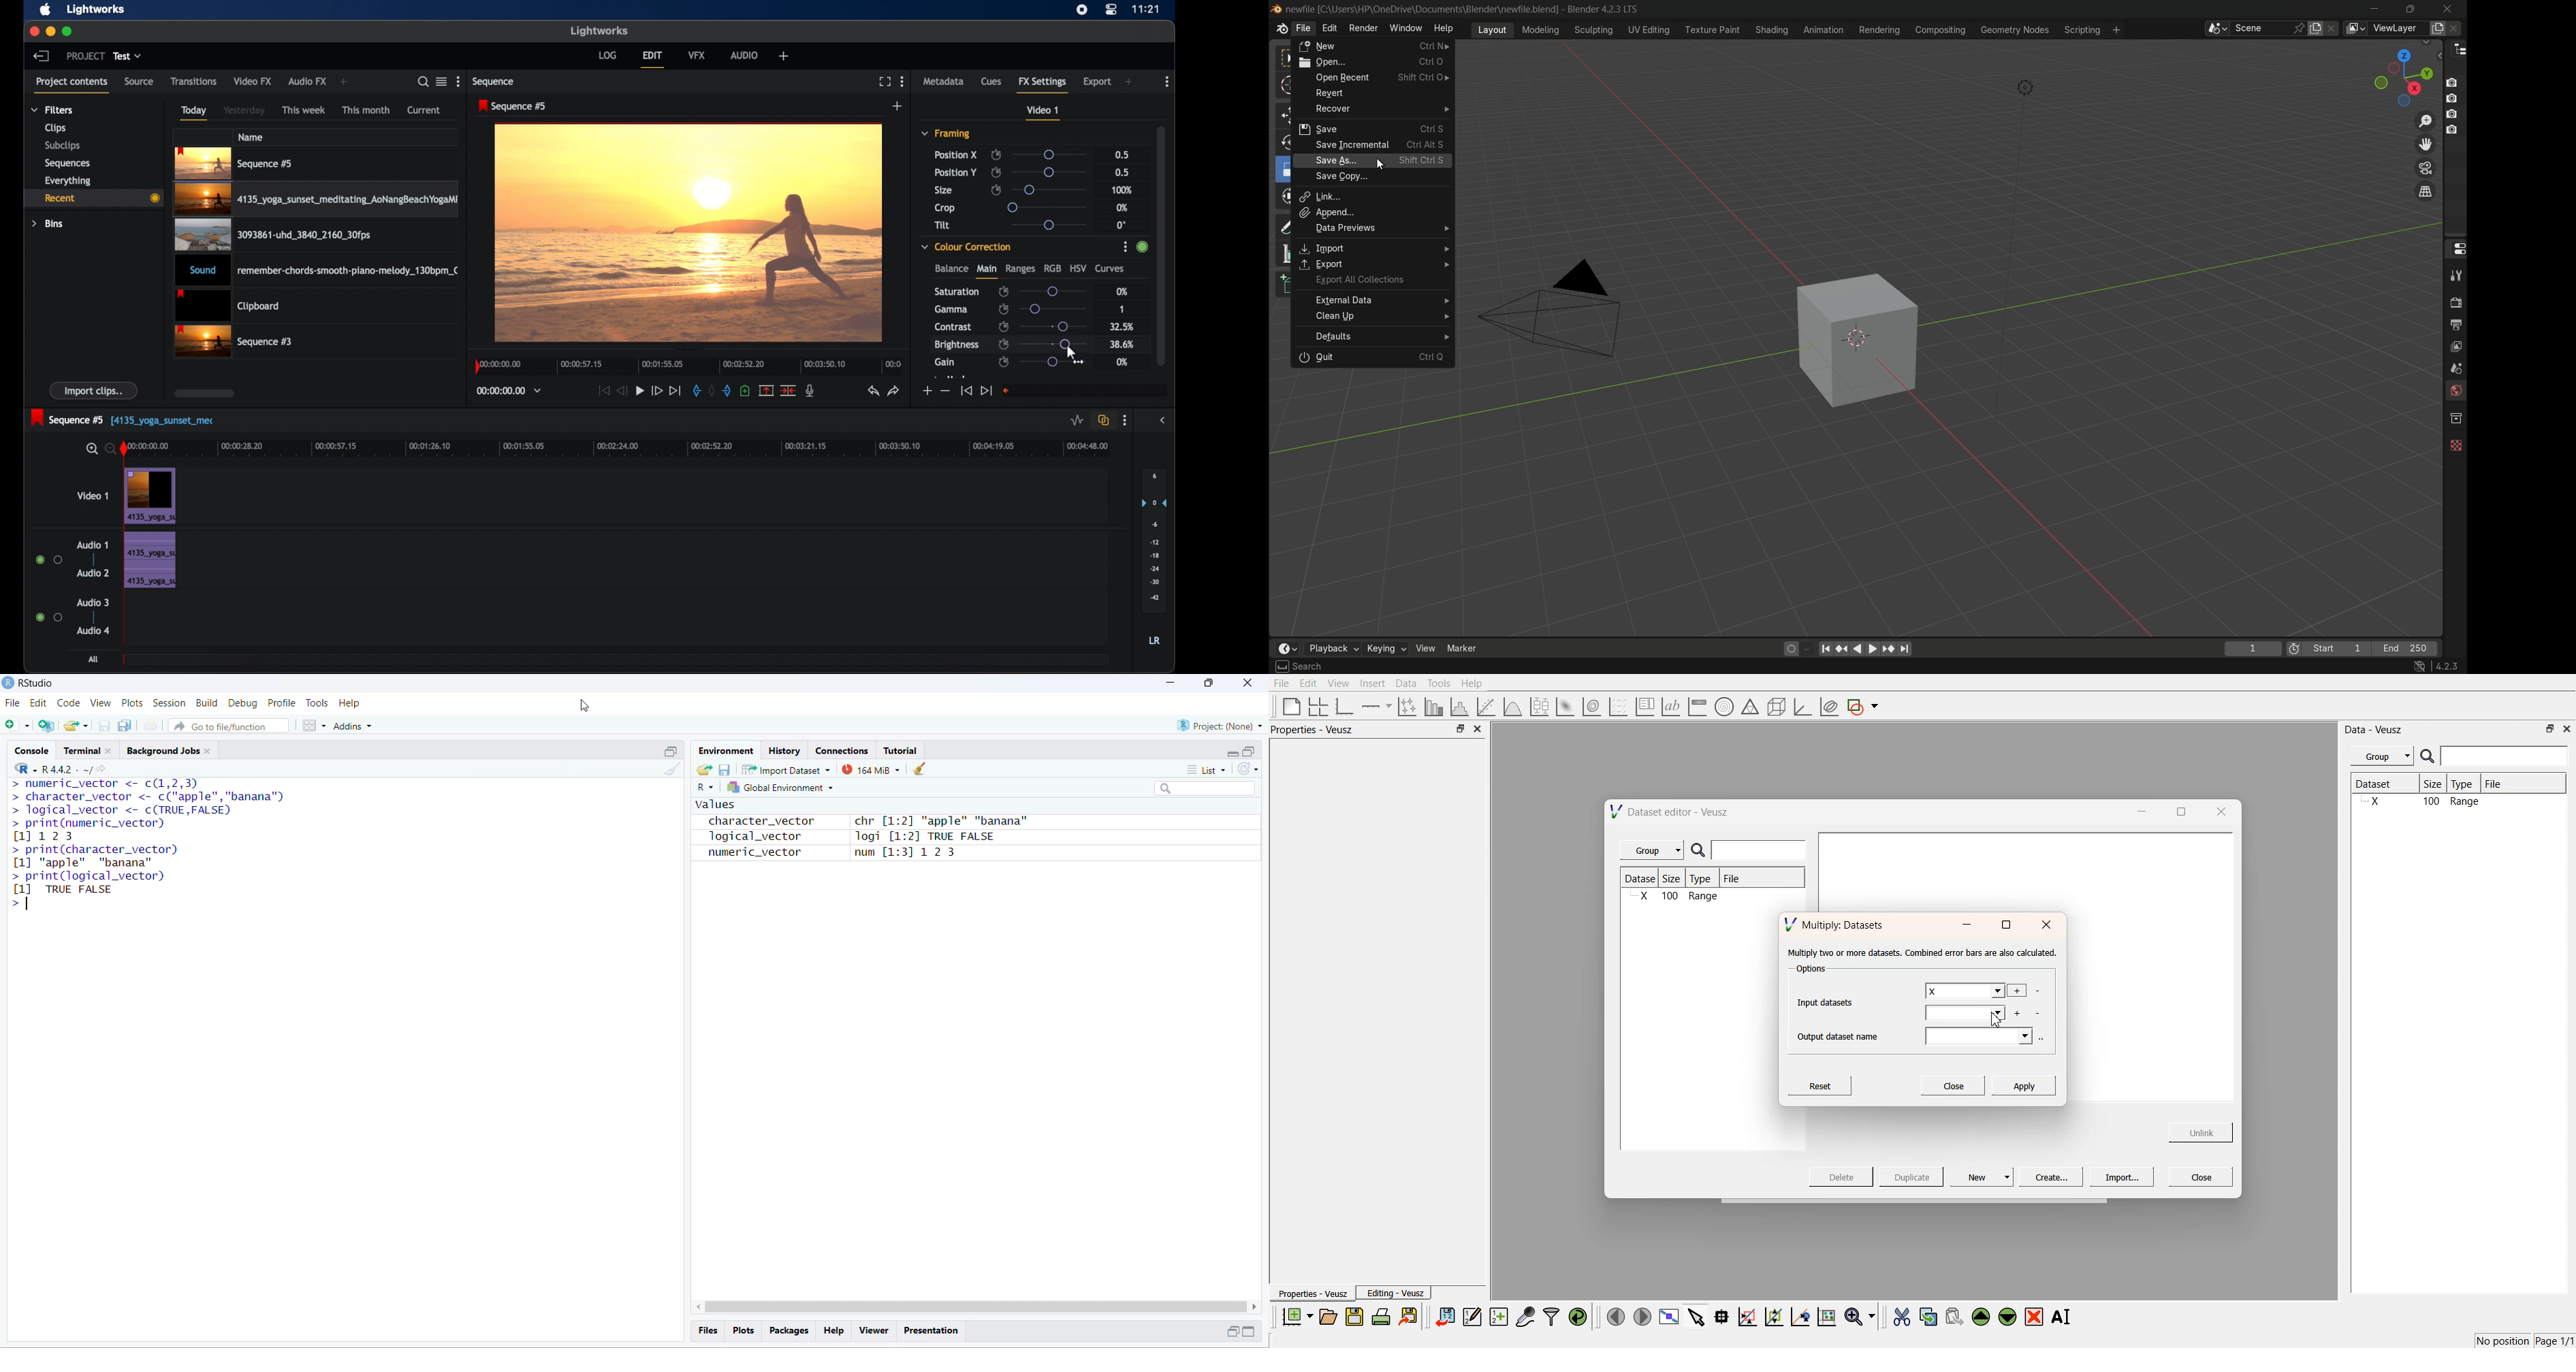 The width and height of the screenshot is (2576, 1372). I want to click on share current directory, so click(95, 771).